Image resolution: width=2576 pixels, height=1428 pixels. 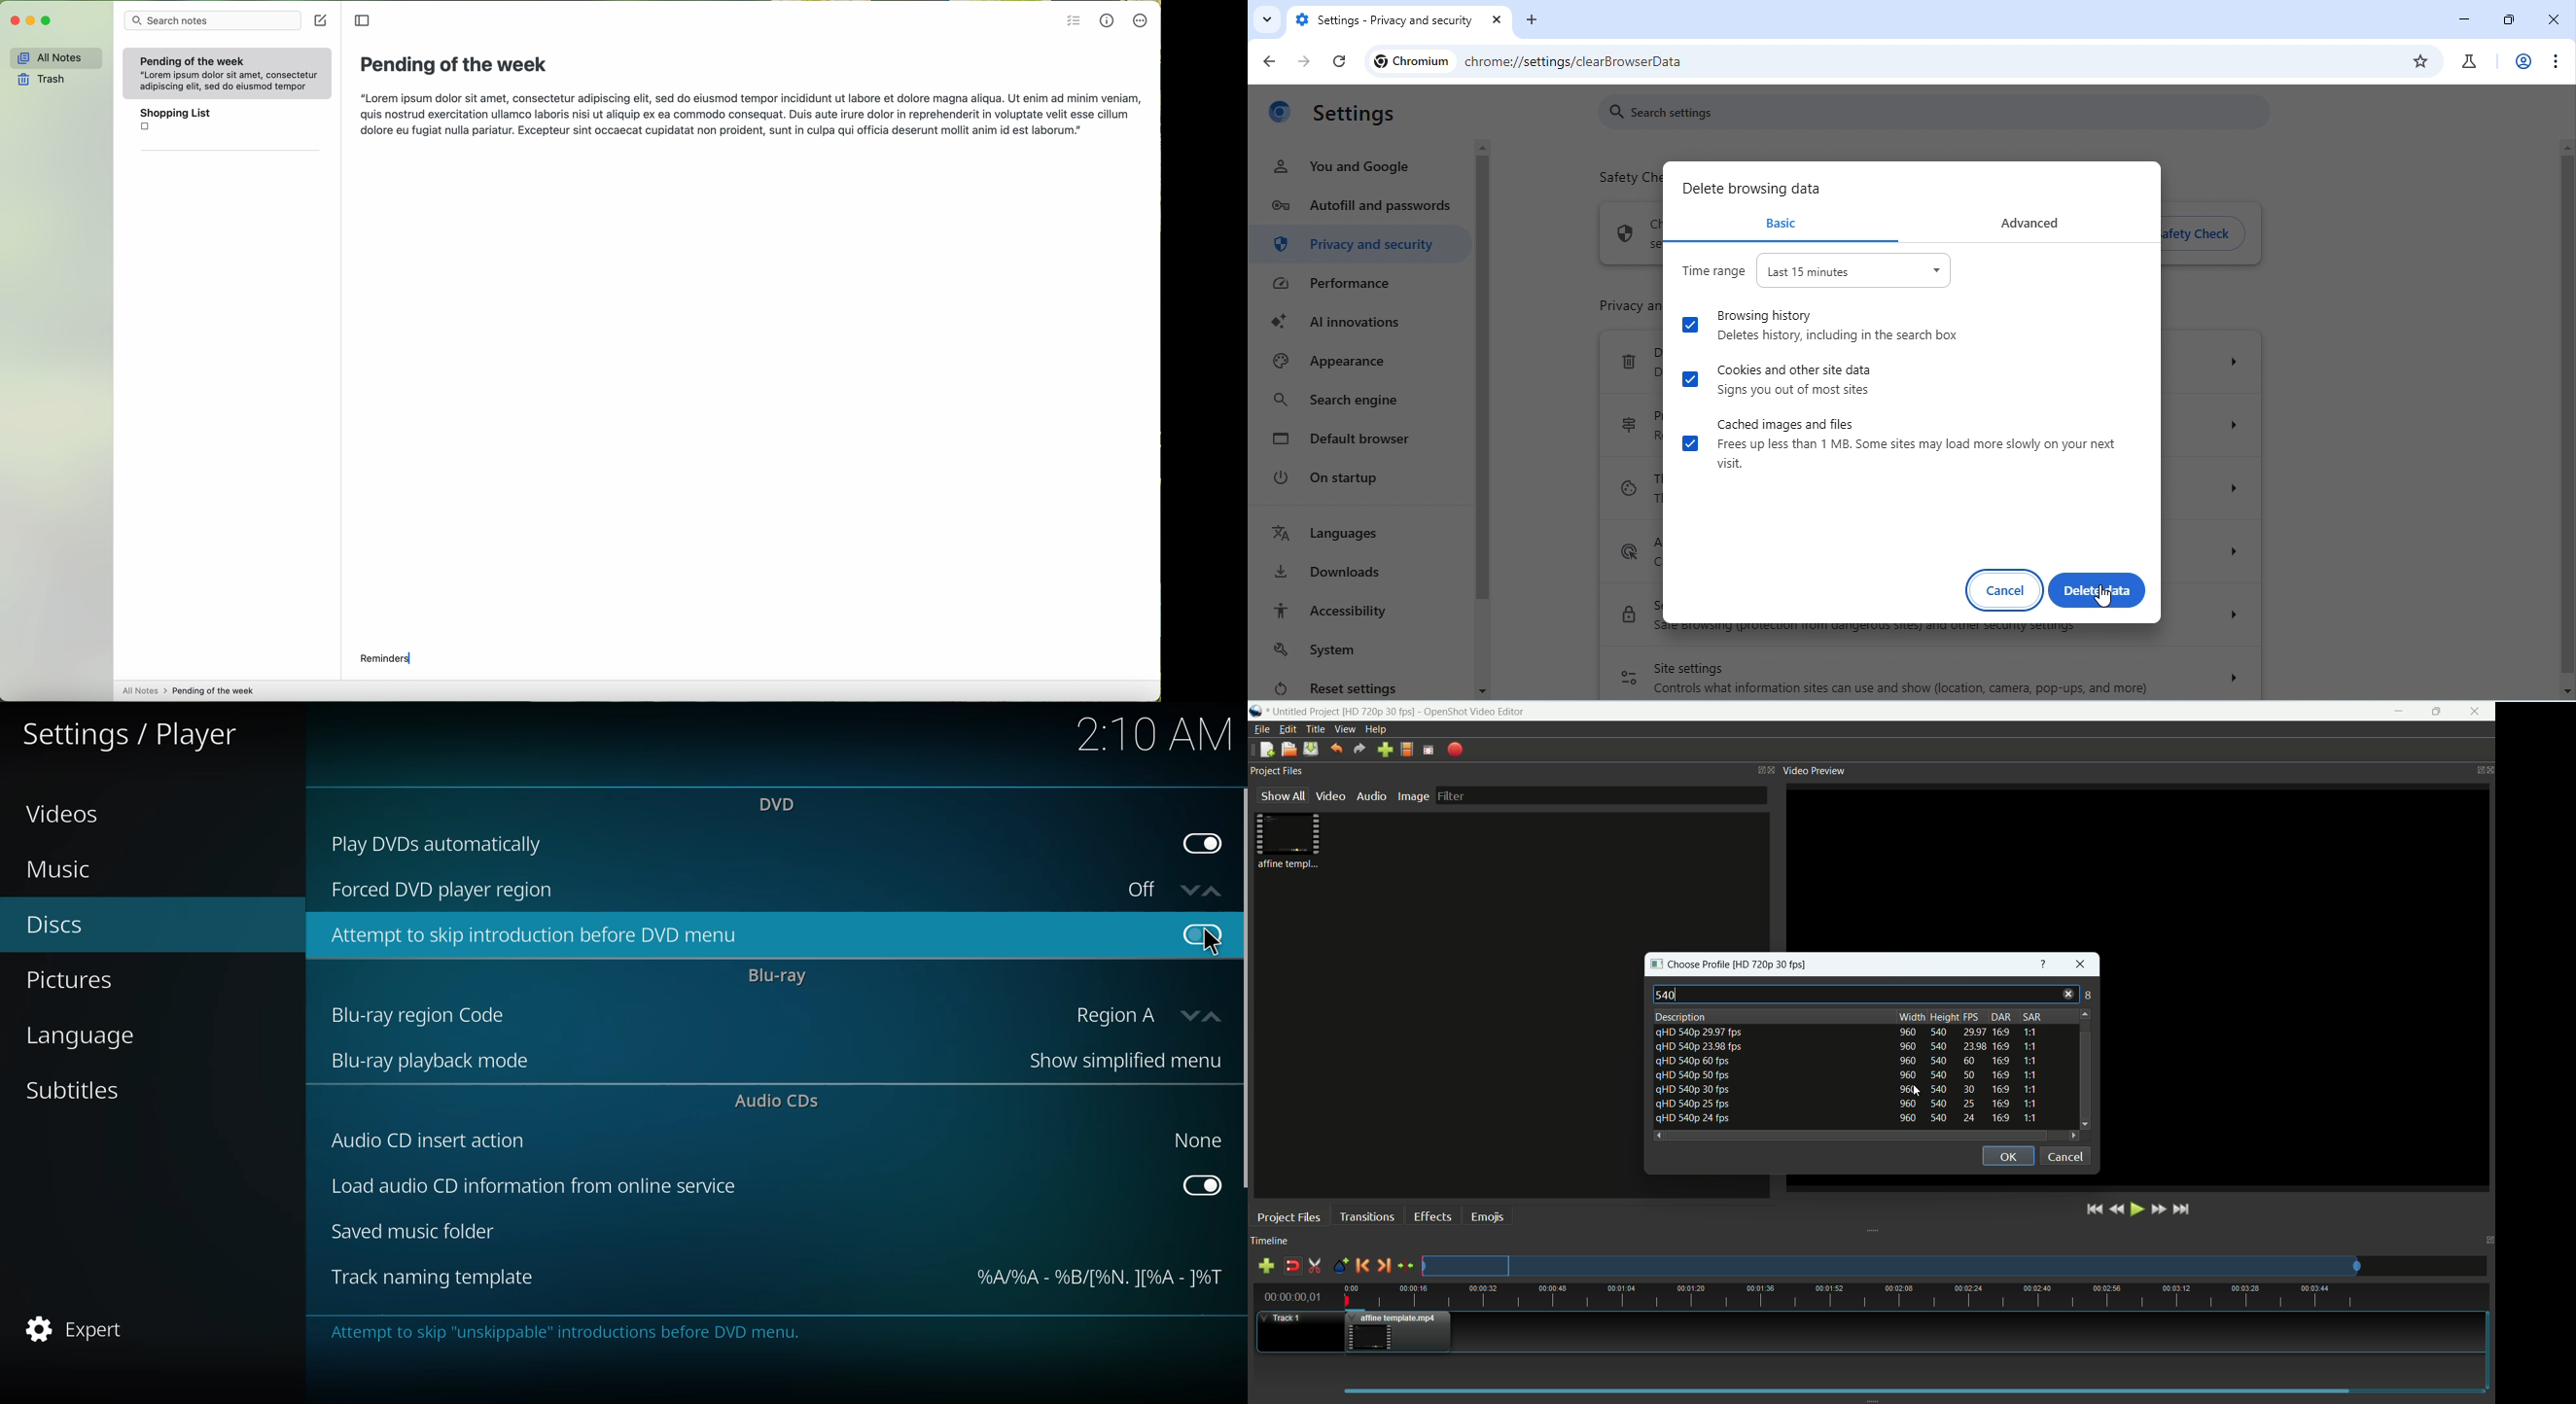 I want to click on effects, so click(x=1432, y=1216).